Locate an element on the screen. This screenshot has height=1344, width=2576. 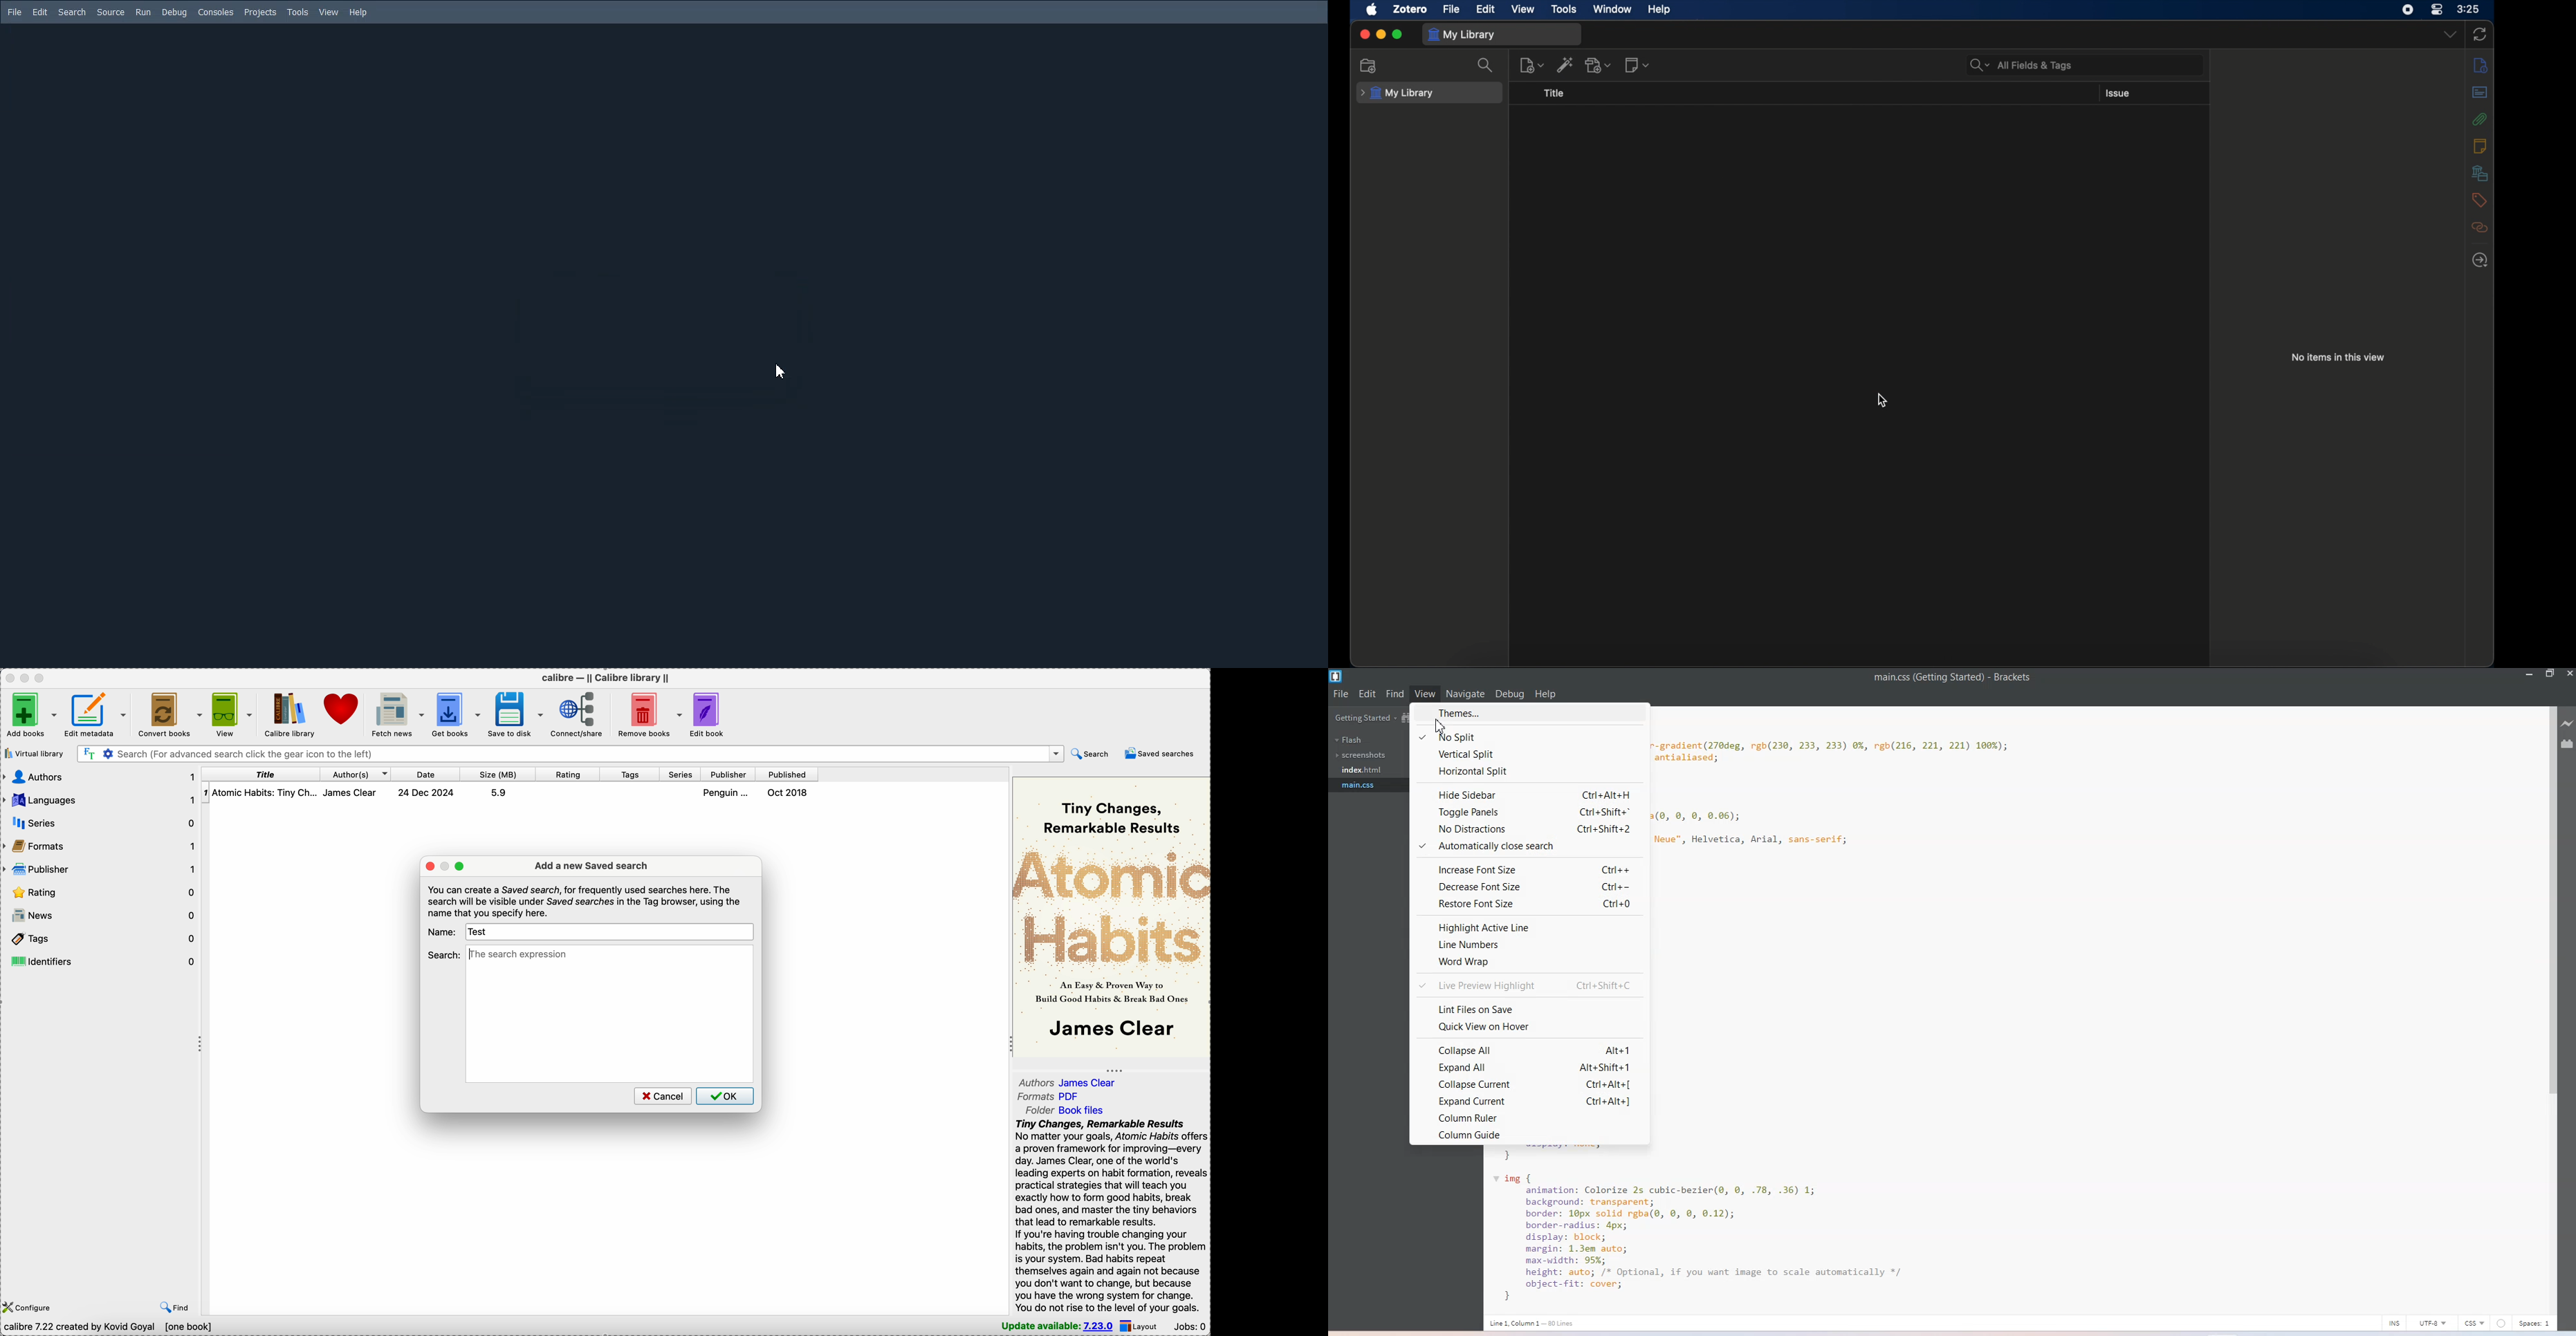
Navigate is located at coordinates (1467, 694).